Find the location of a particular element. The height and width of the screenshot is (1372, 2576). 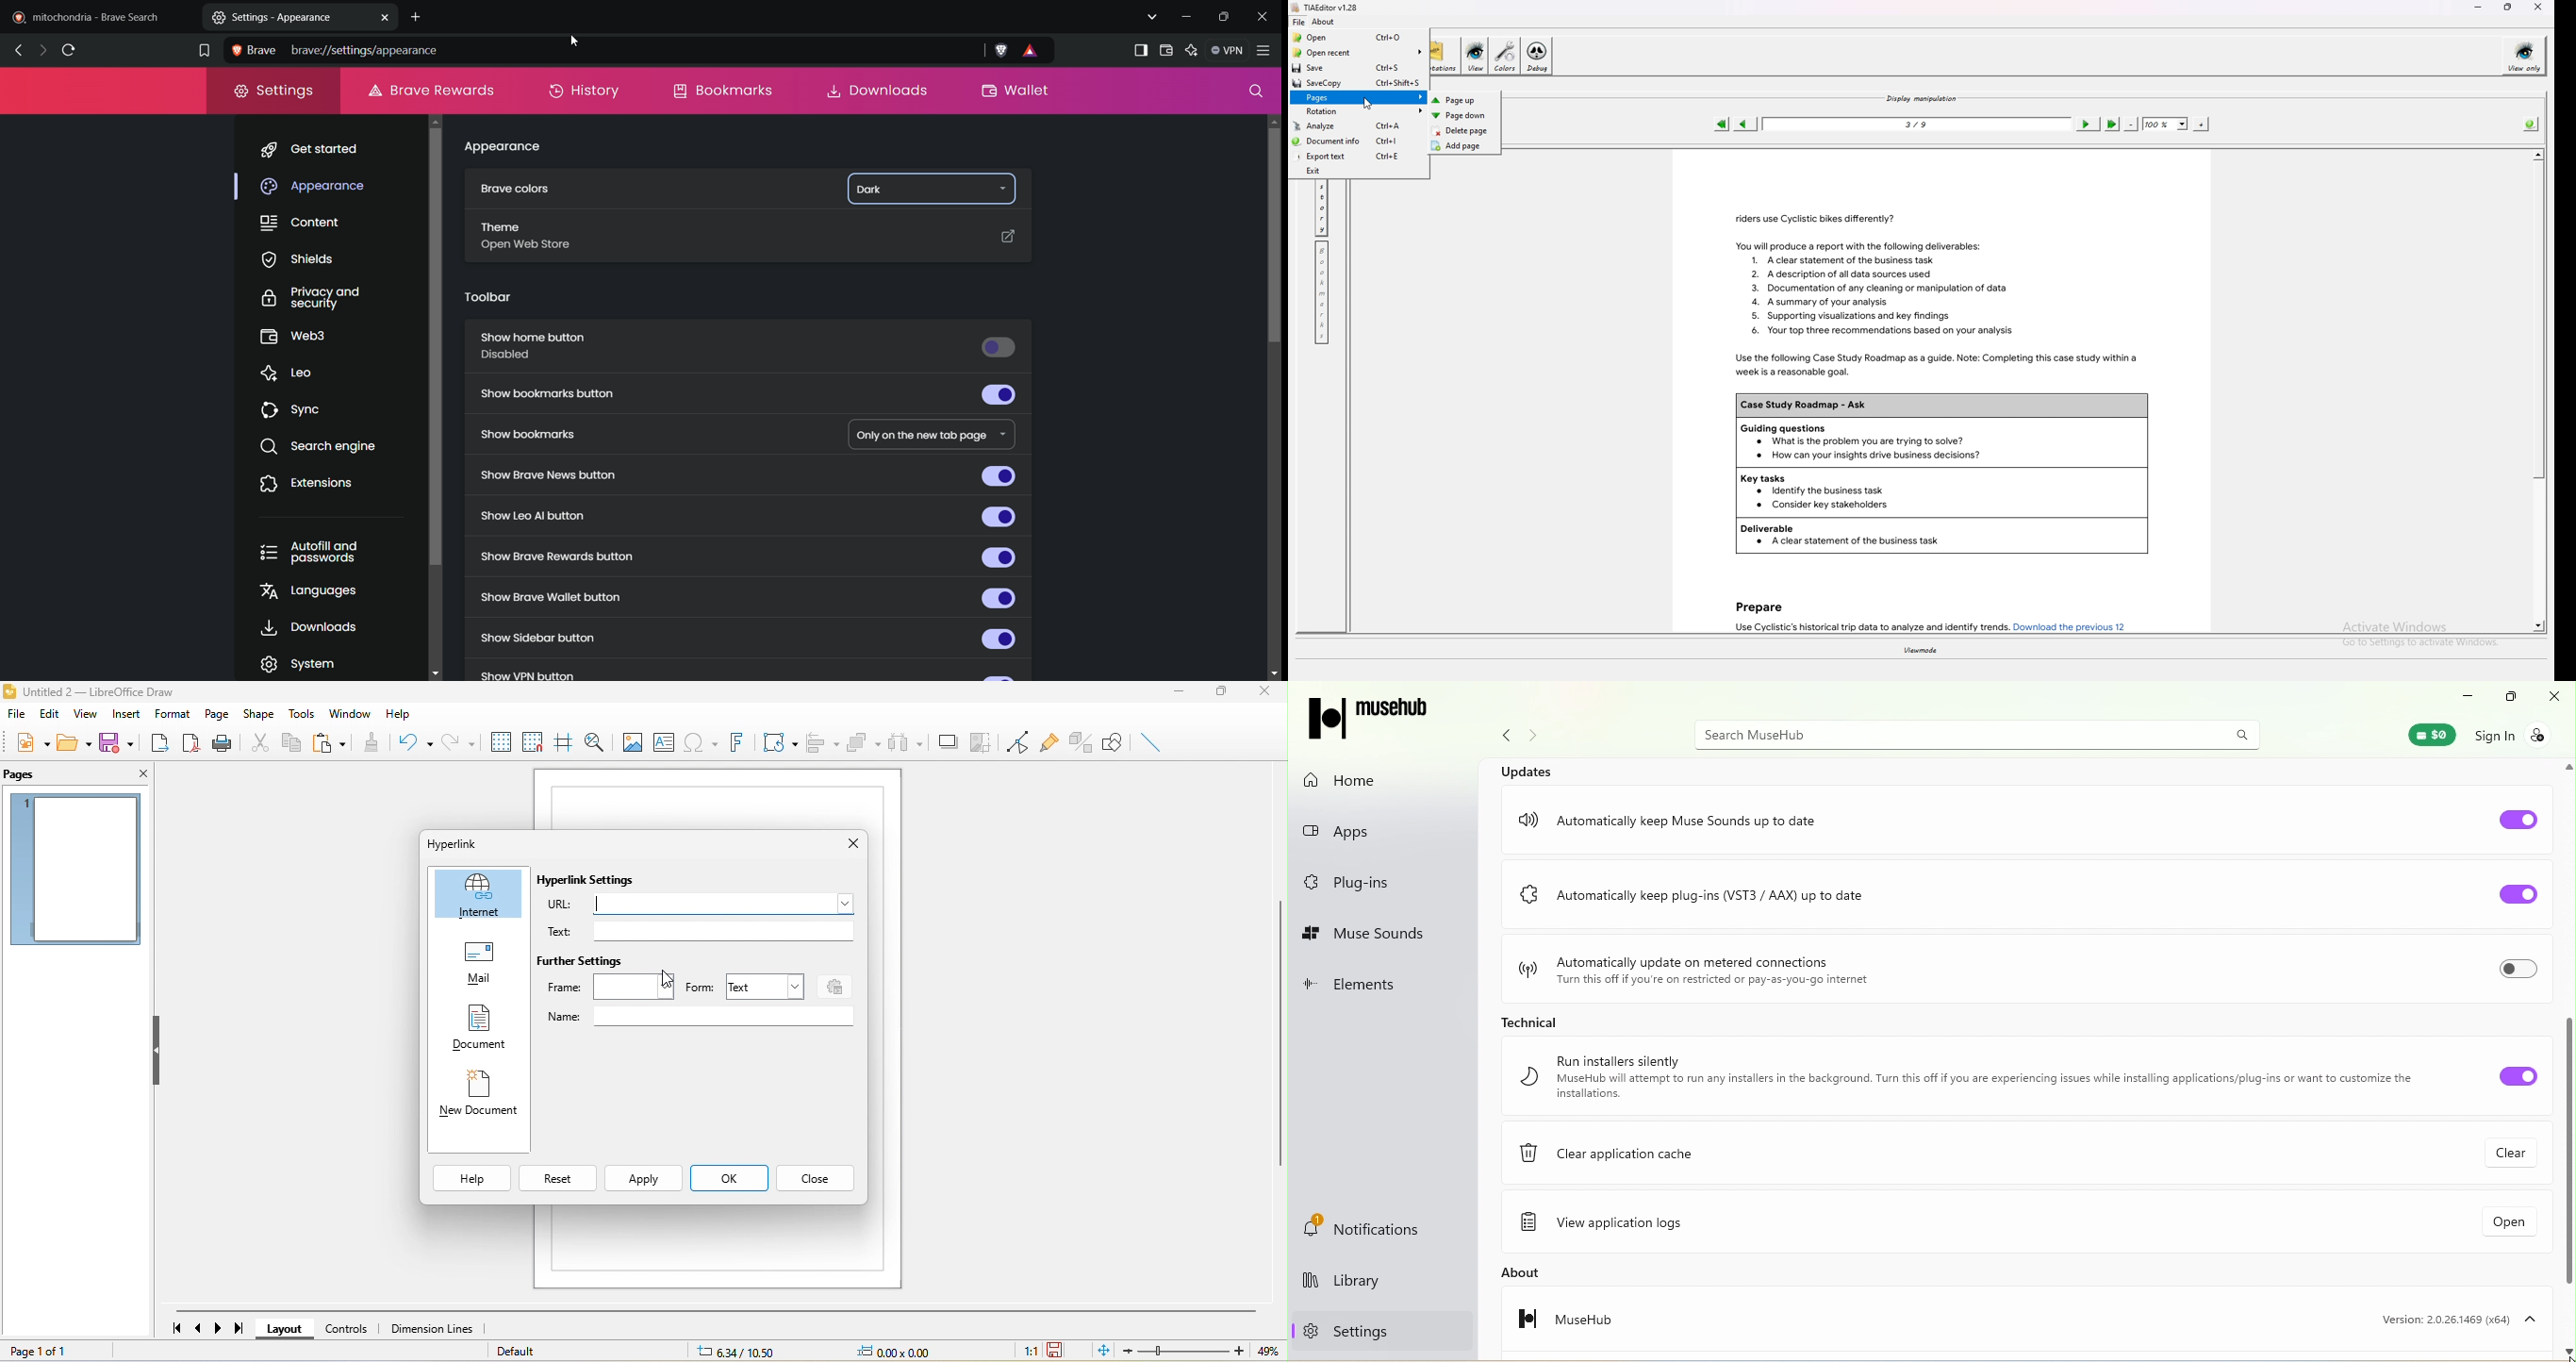

Clear is located at coordinates (2504, 1154).